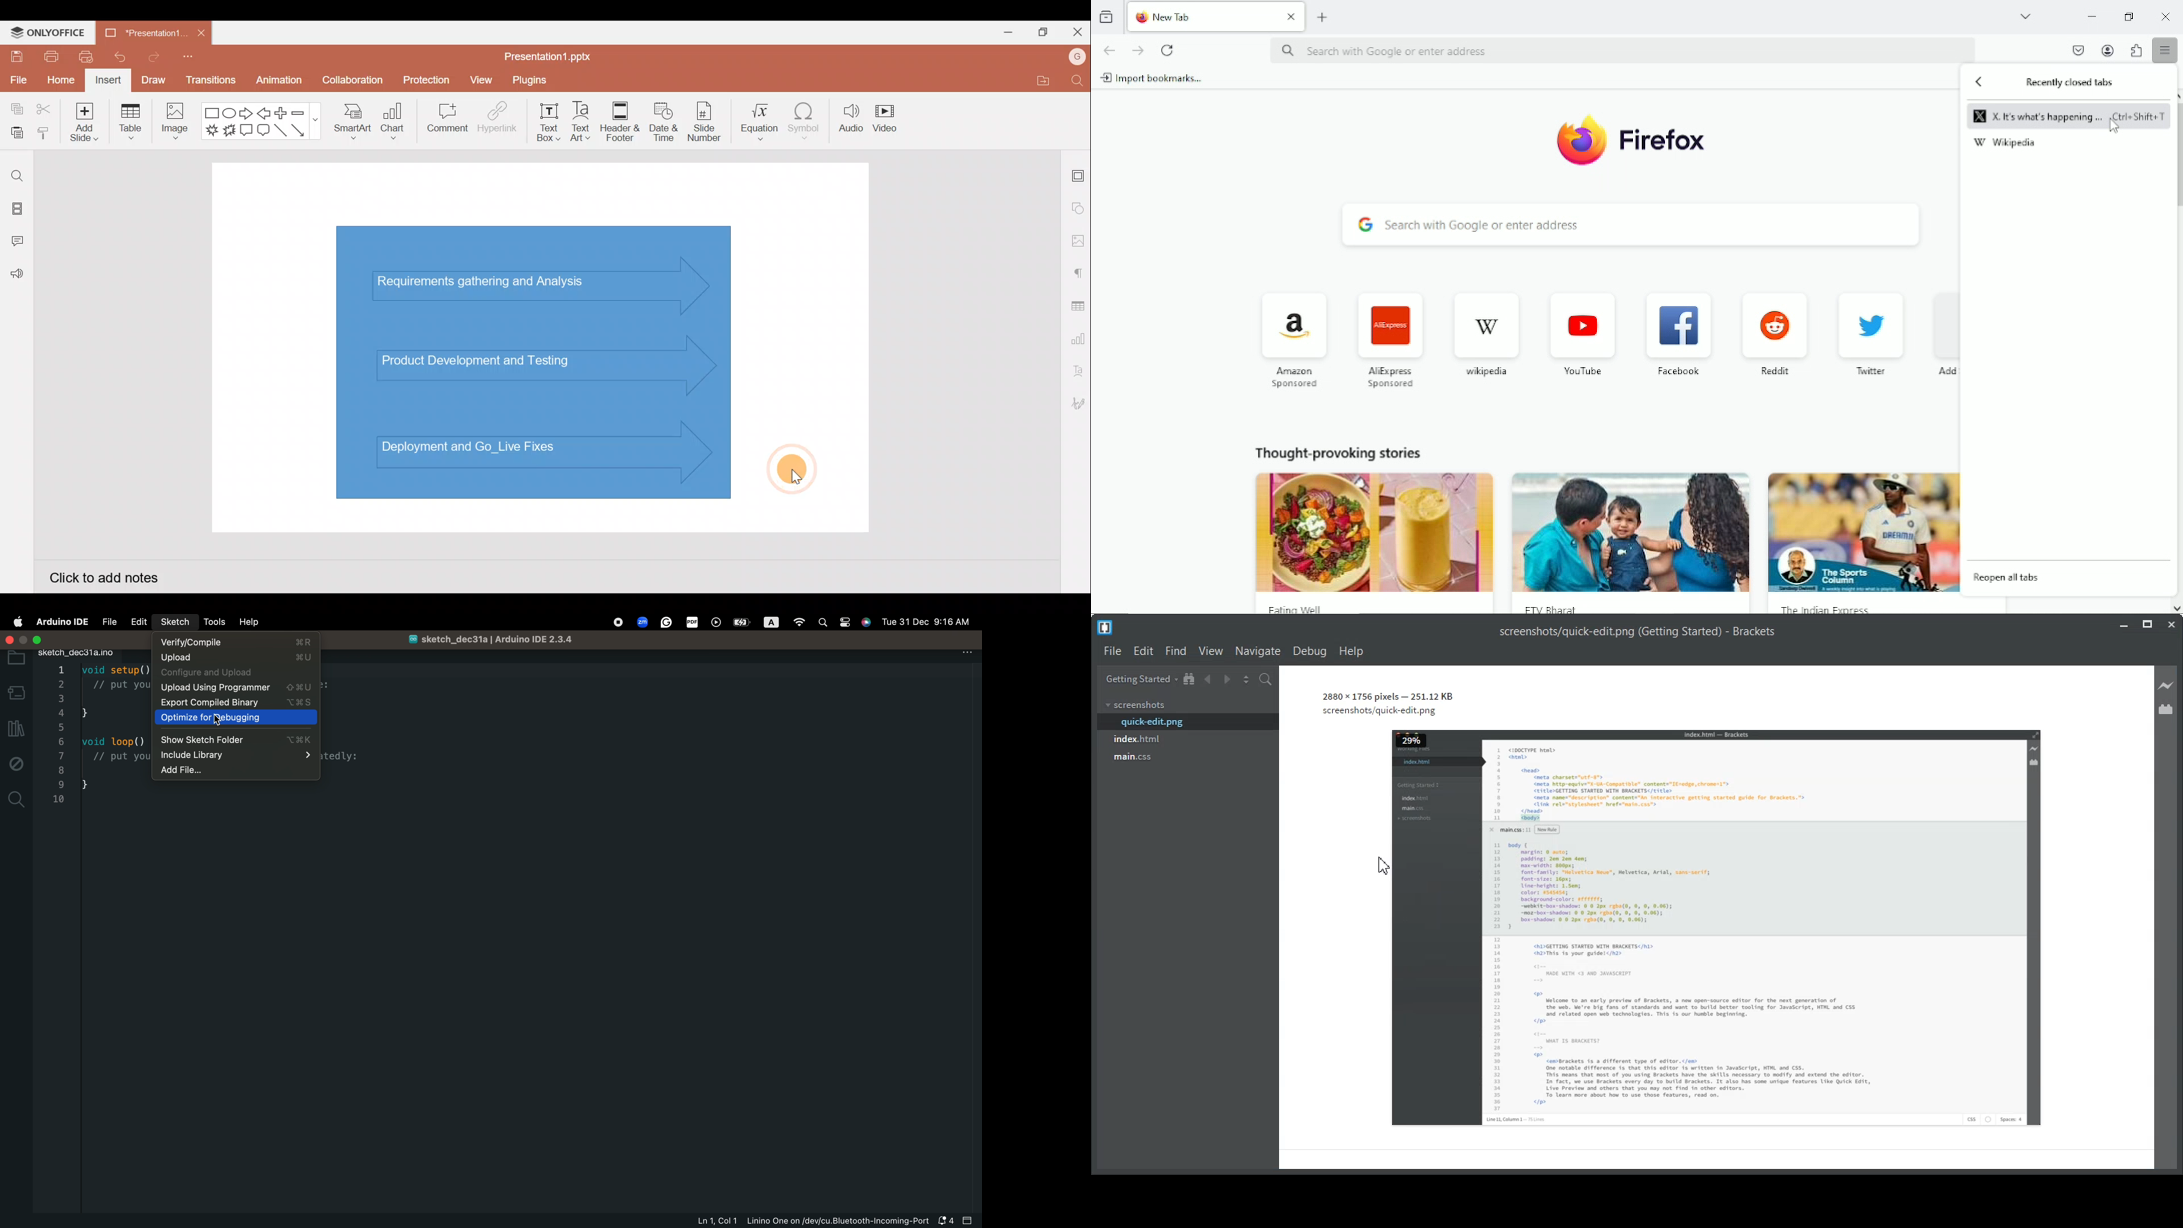 This screenshot has width=2184, height=1232. I want to click on Eating Well, so click(1375, 604).